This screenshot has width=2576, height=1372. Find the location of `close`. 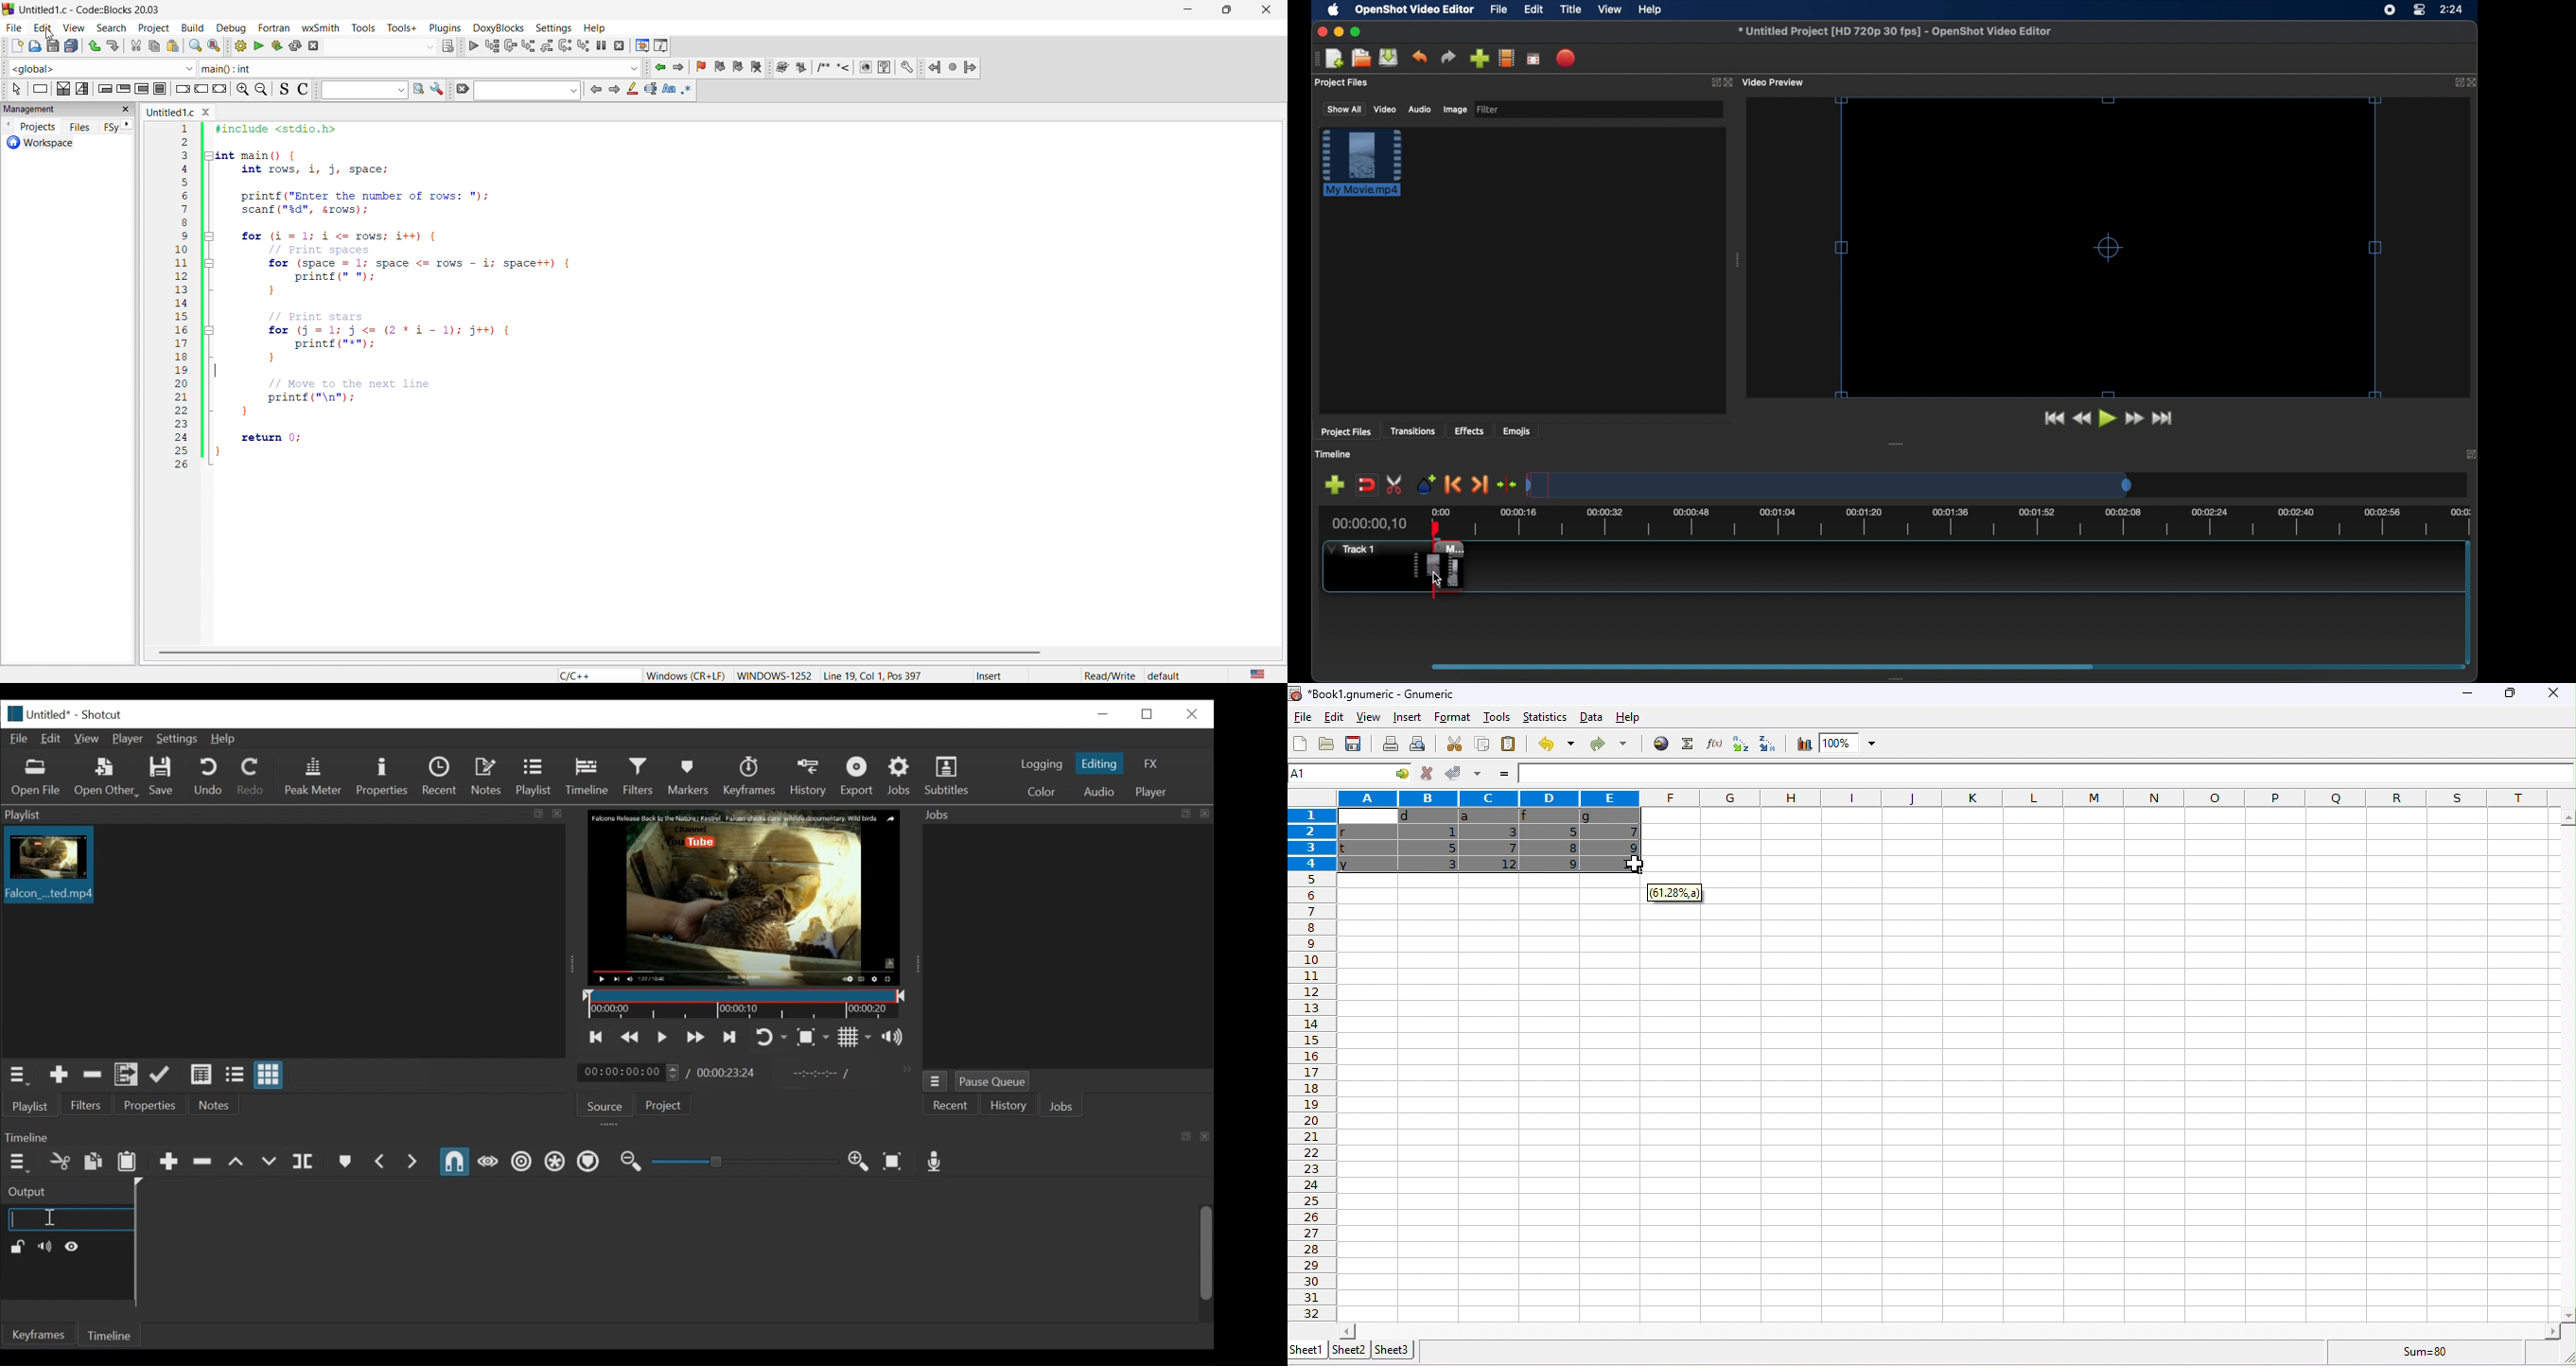

close is located at coordinates (2471, 453).